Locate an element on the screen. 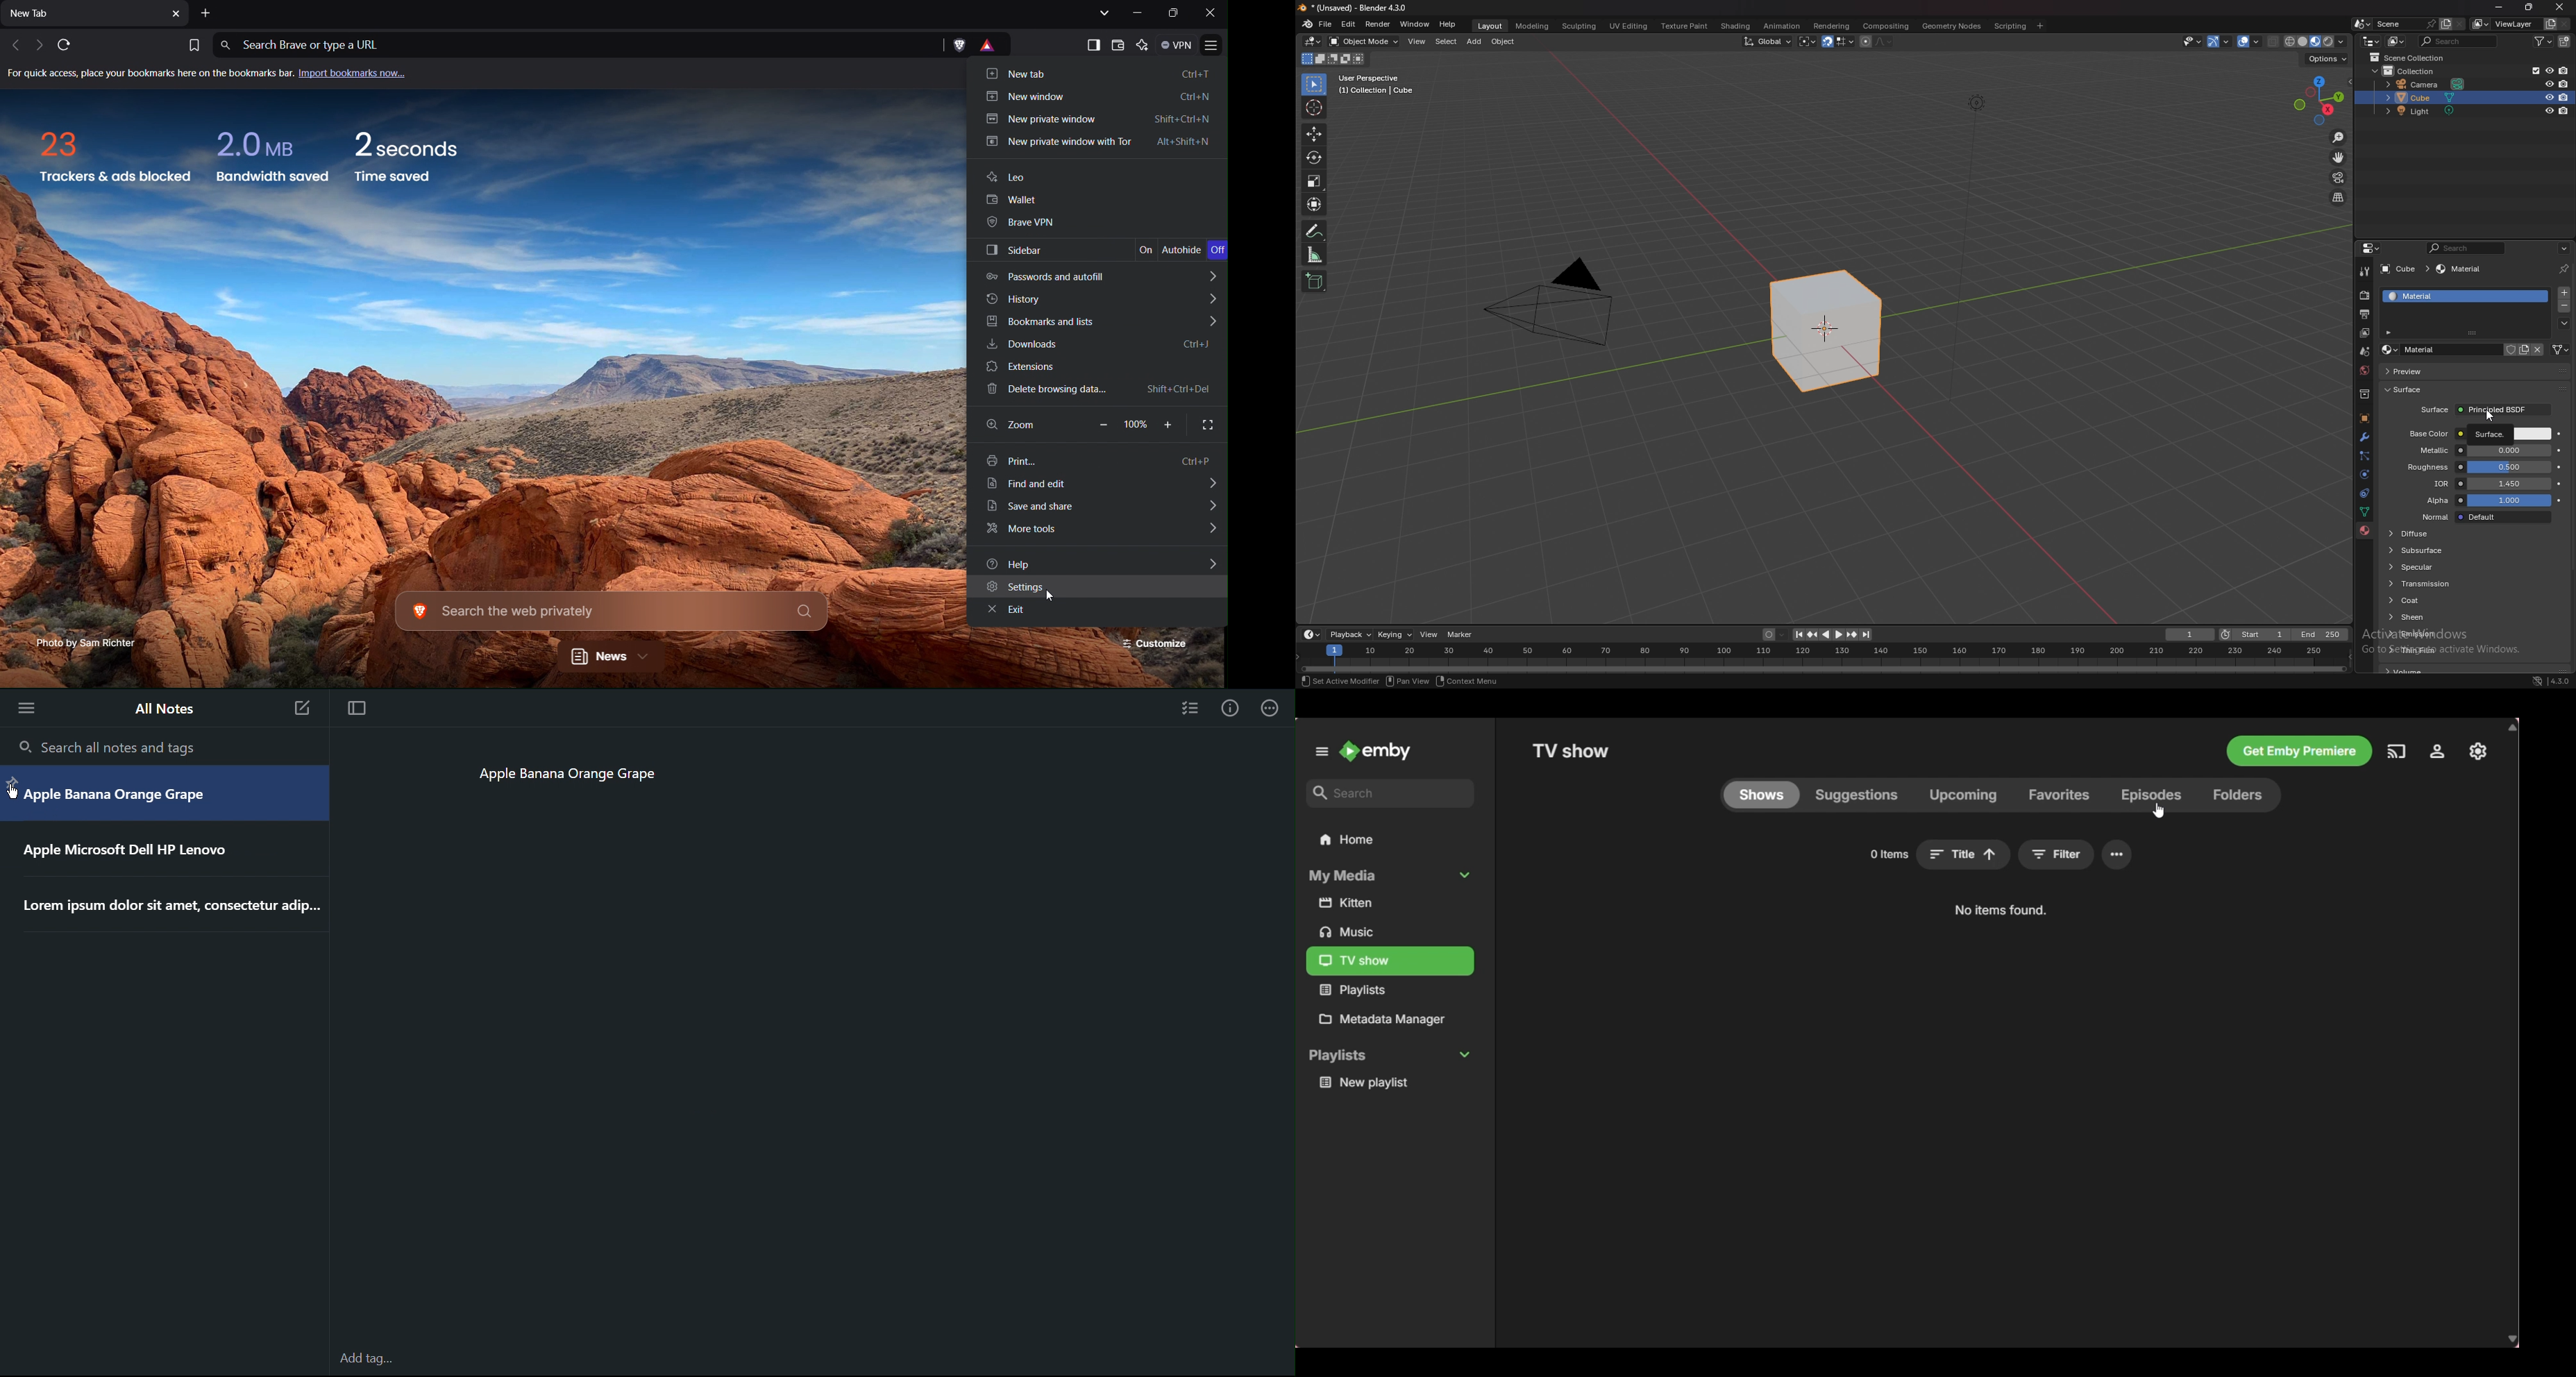 The image size is (2576, 1400). playback is located at coordinates (1351, 634).